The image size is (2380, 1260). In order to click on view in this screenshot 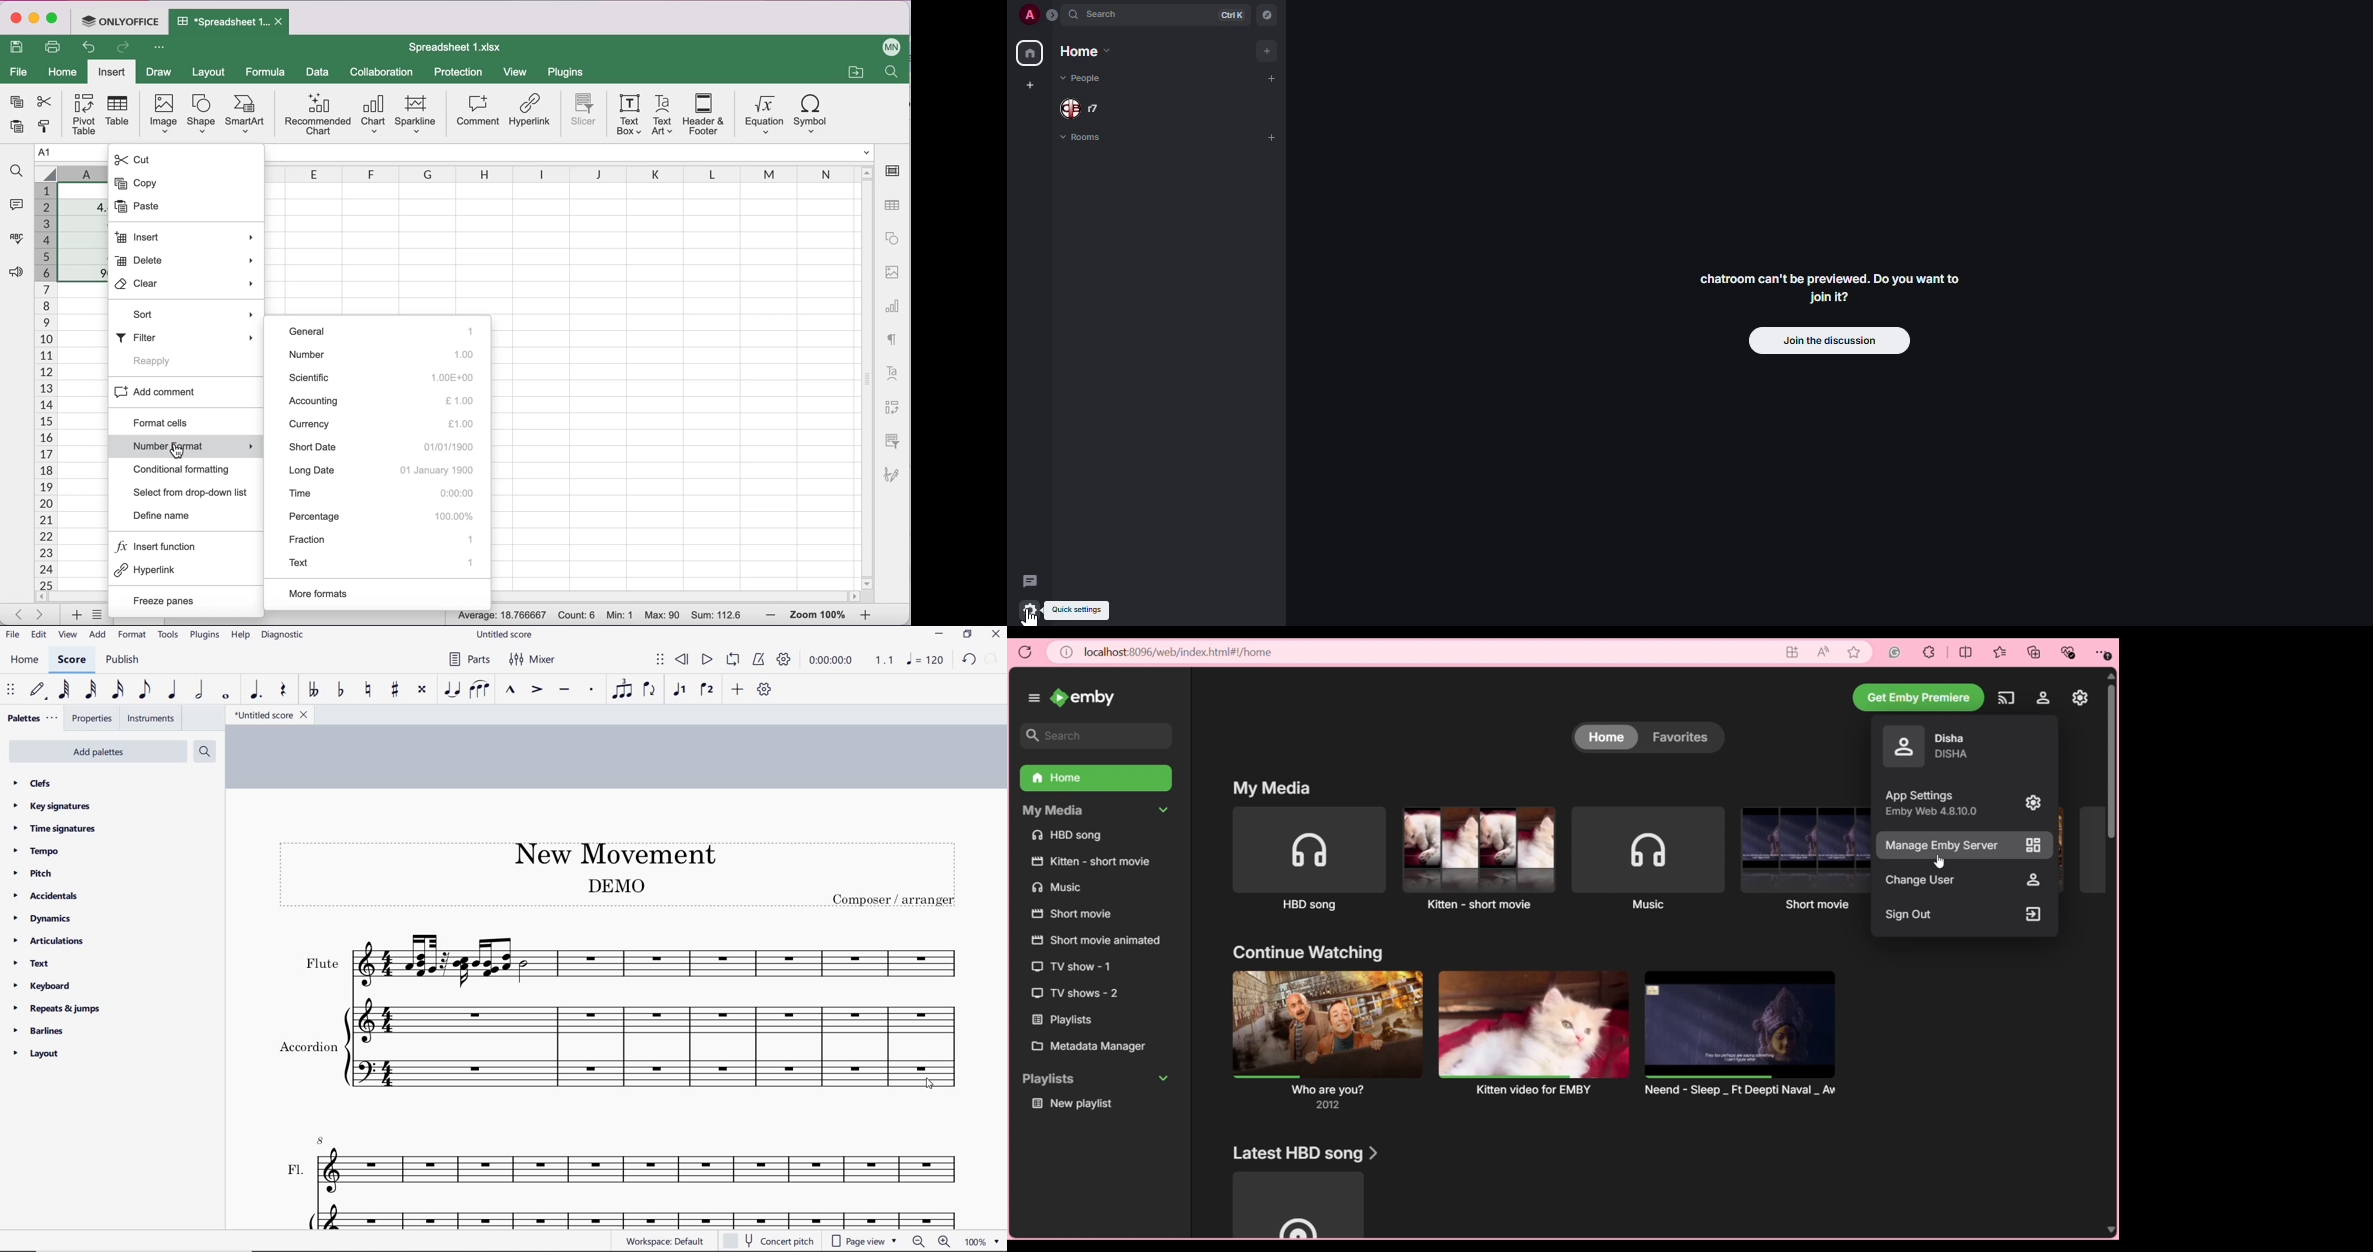, I will do `click(66, 636)`.